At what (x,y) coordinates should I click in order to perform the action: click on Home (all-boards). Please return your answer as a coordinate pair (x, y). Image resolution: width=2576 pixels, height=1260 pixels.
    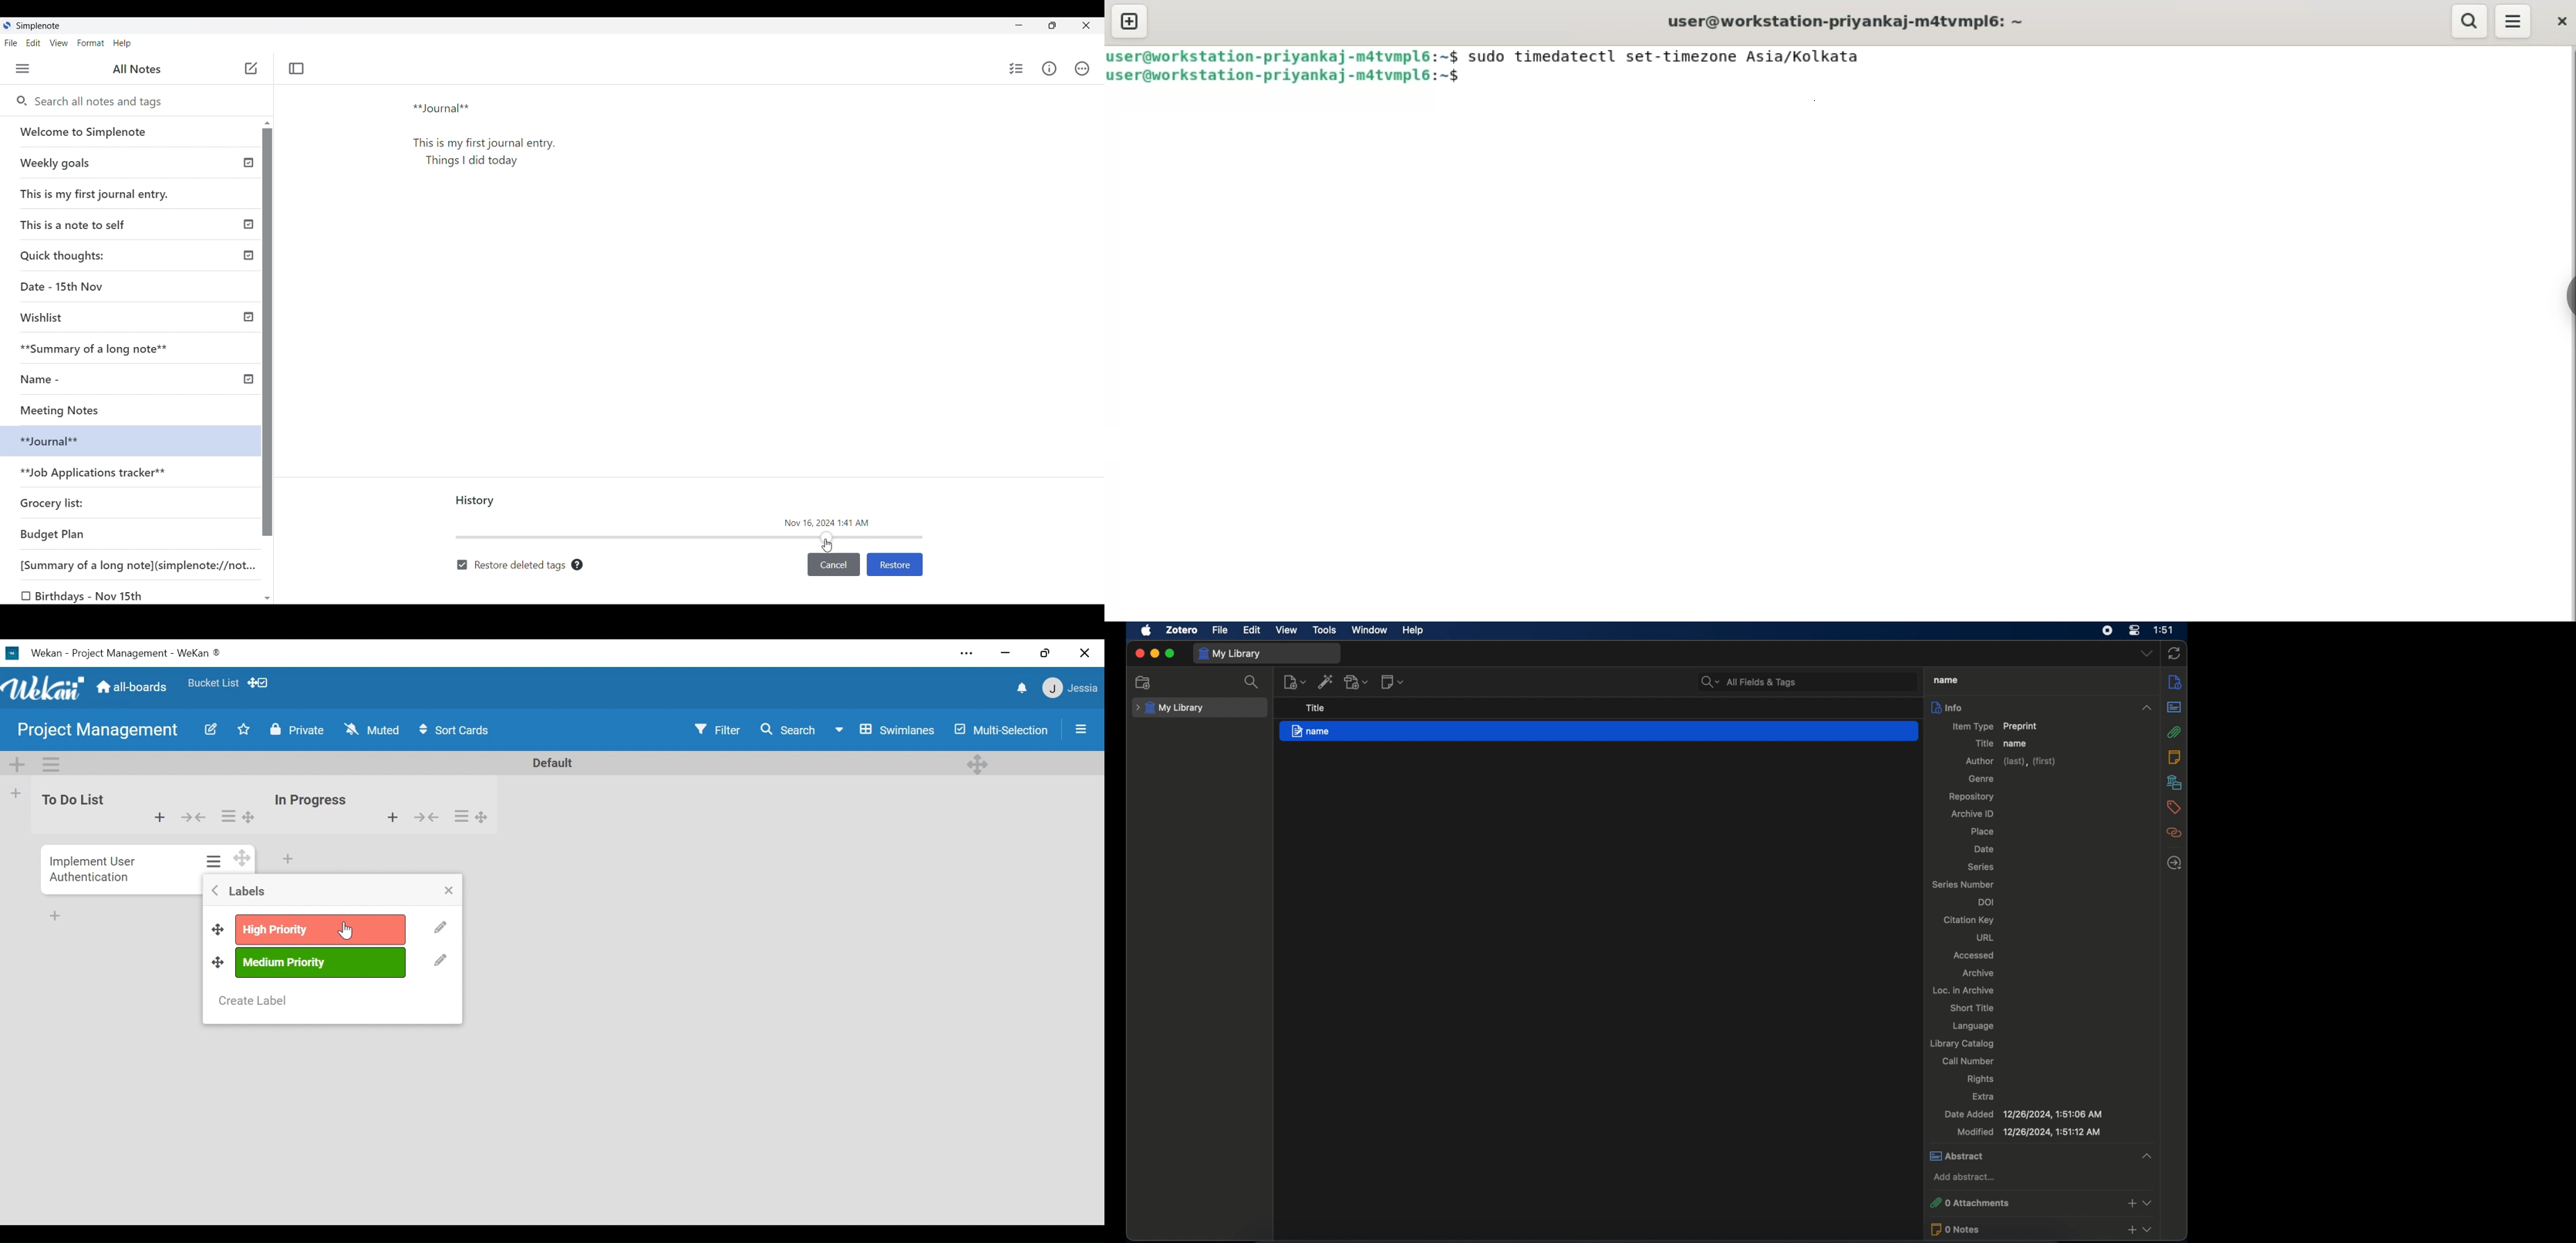
    Looking at the image, I should click on (134, 688).